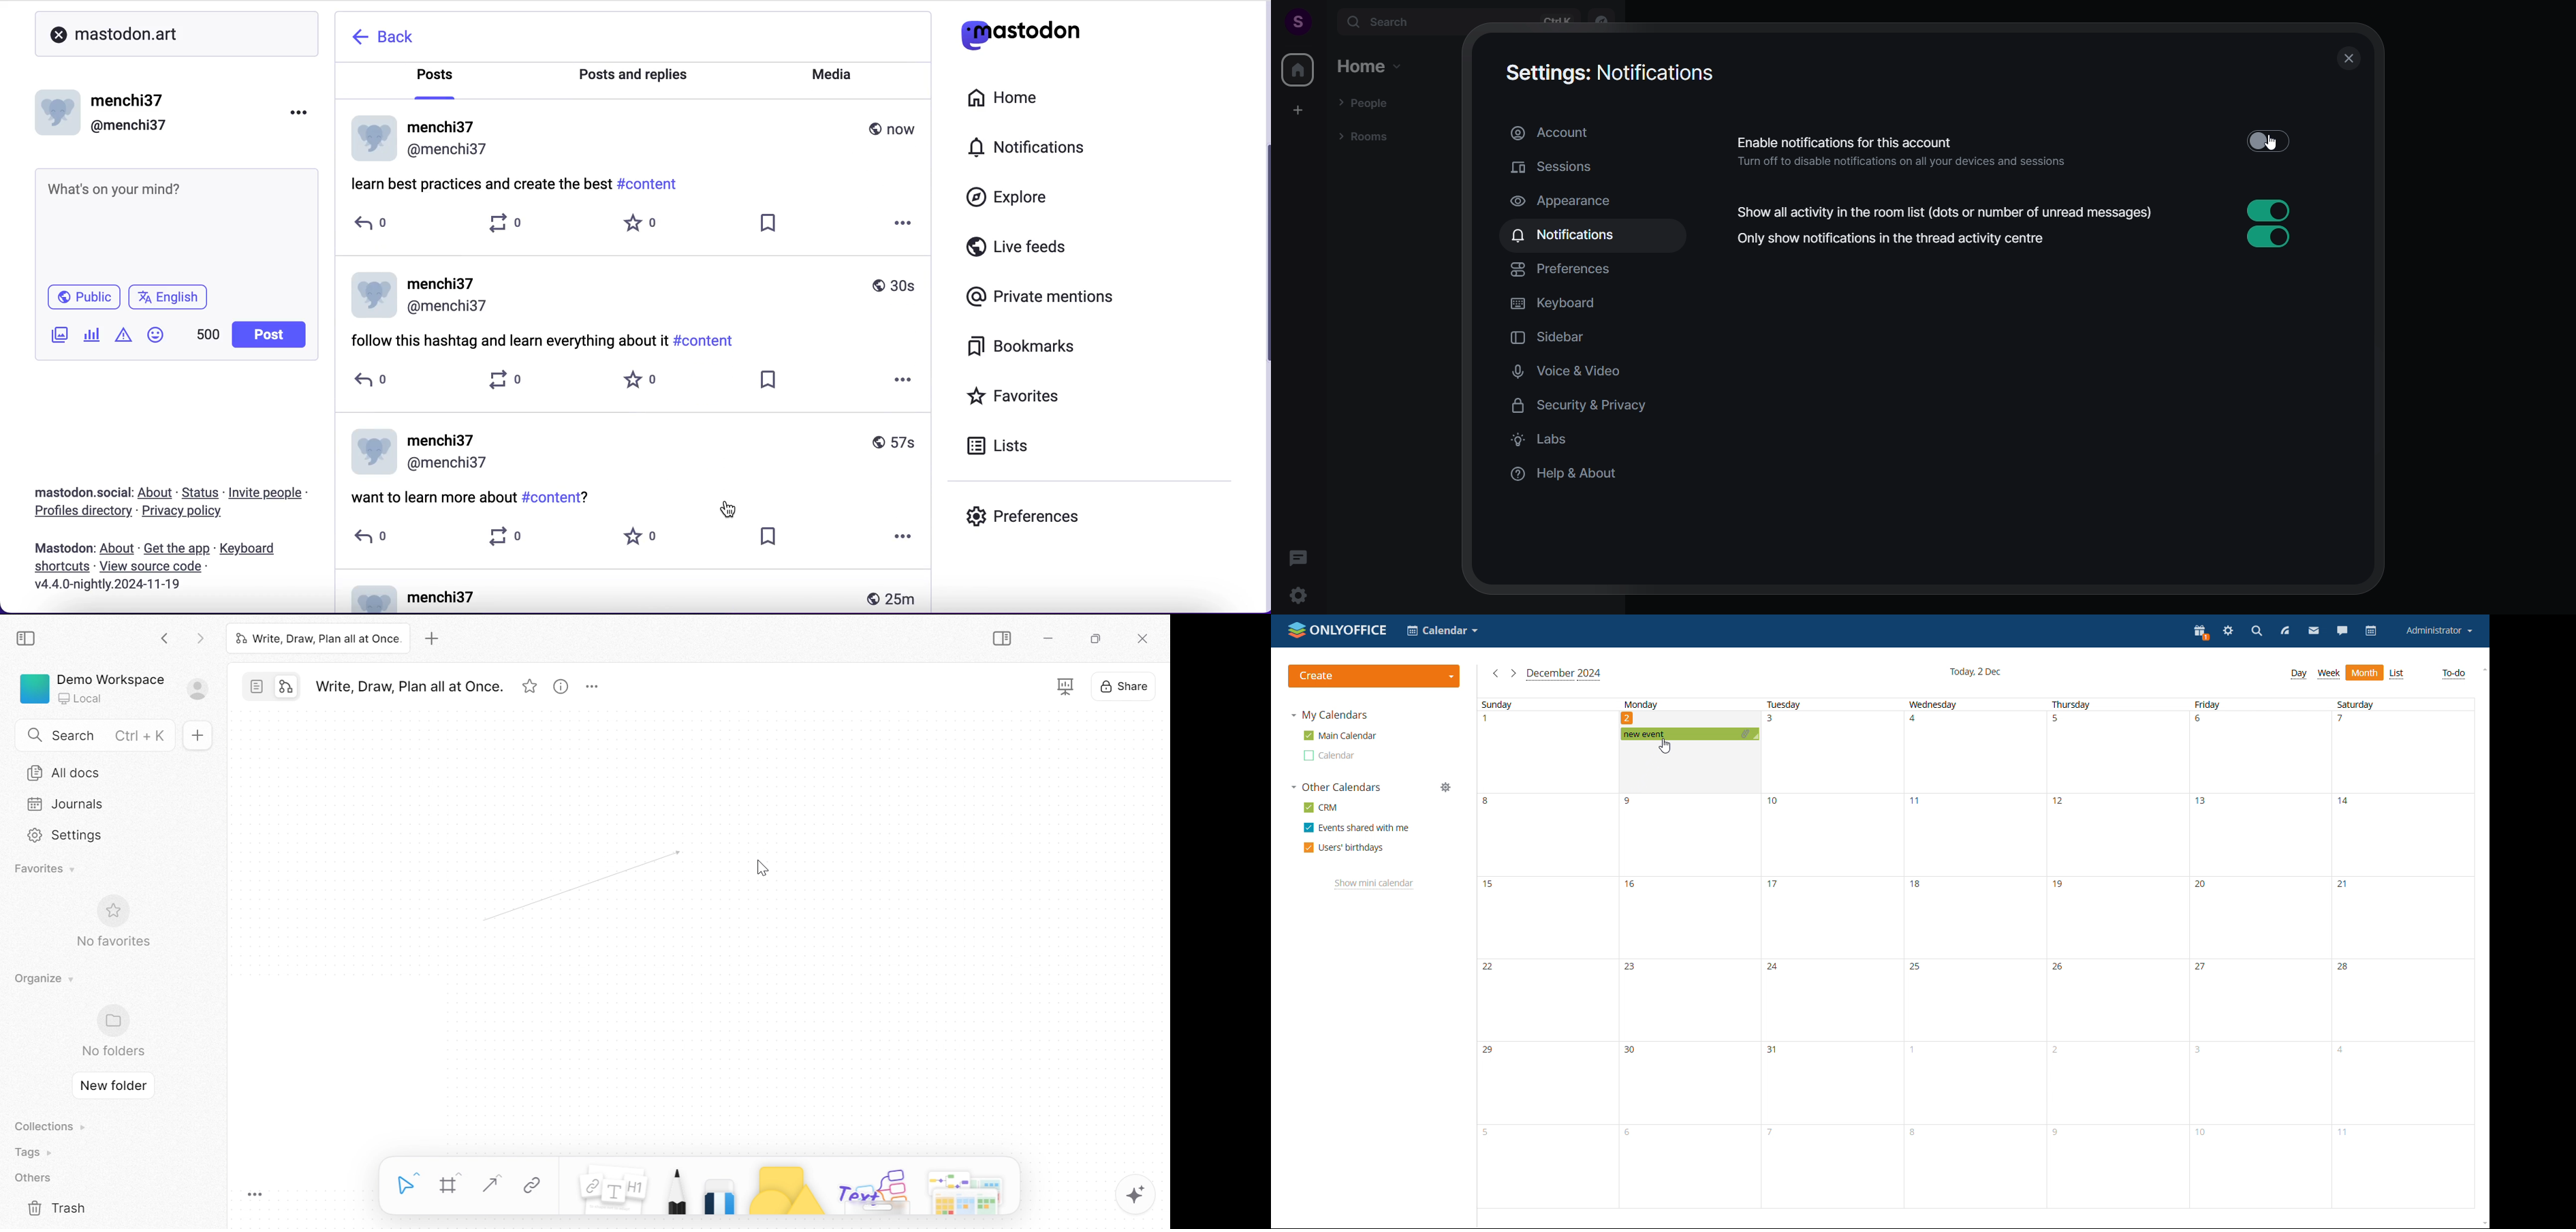 This screenshot has width=2576, height=1232. What do you see at coordinates (1292, 20) in the screenshot?
I see `user` at bounding box center [1292, 20].